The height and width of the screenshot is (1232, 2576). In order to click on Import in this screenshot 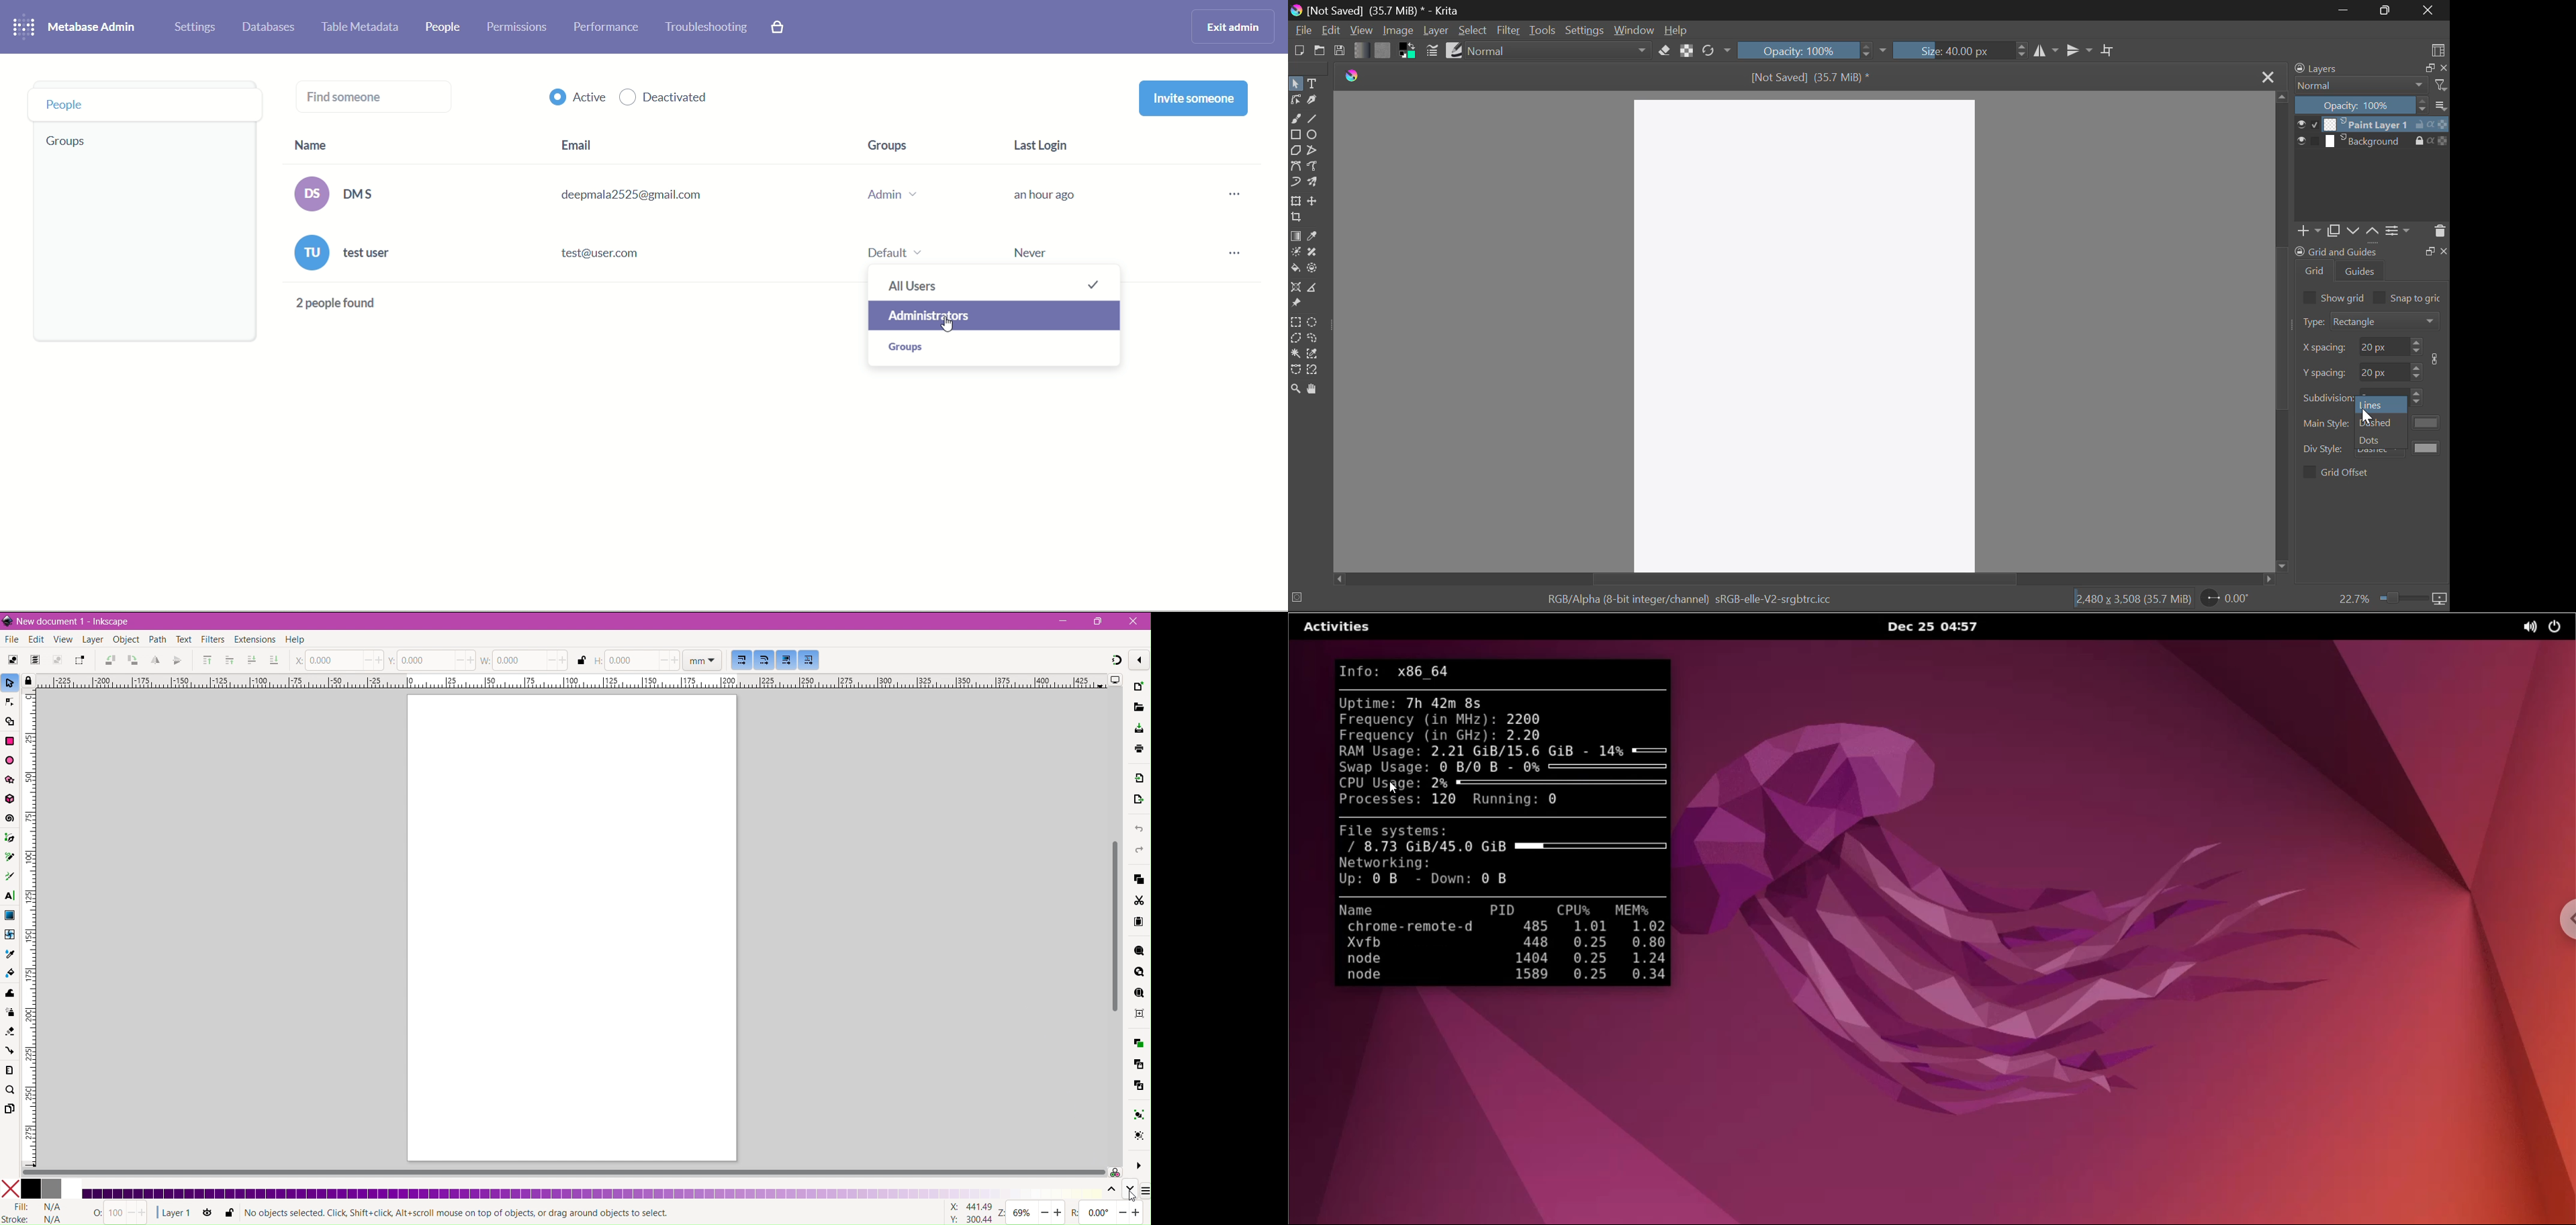, I will do `click(1140, 778)`.